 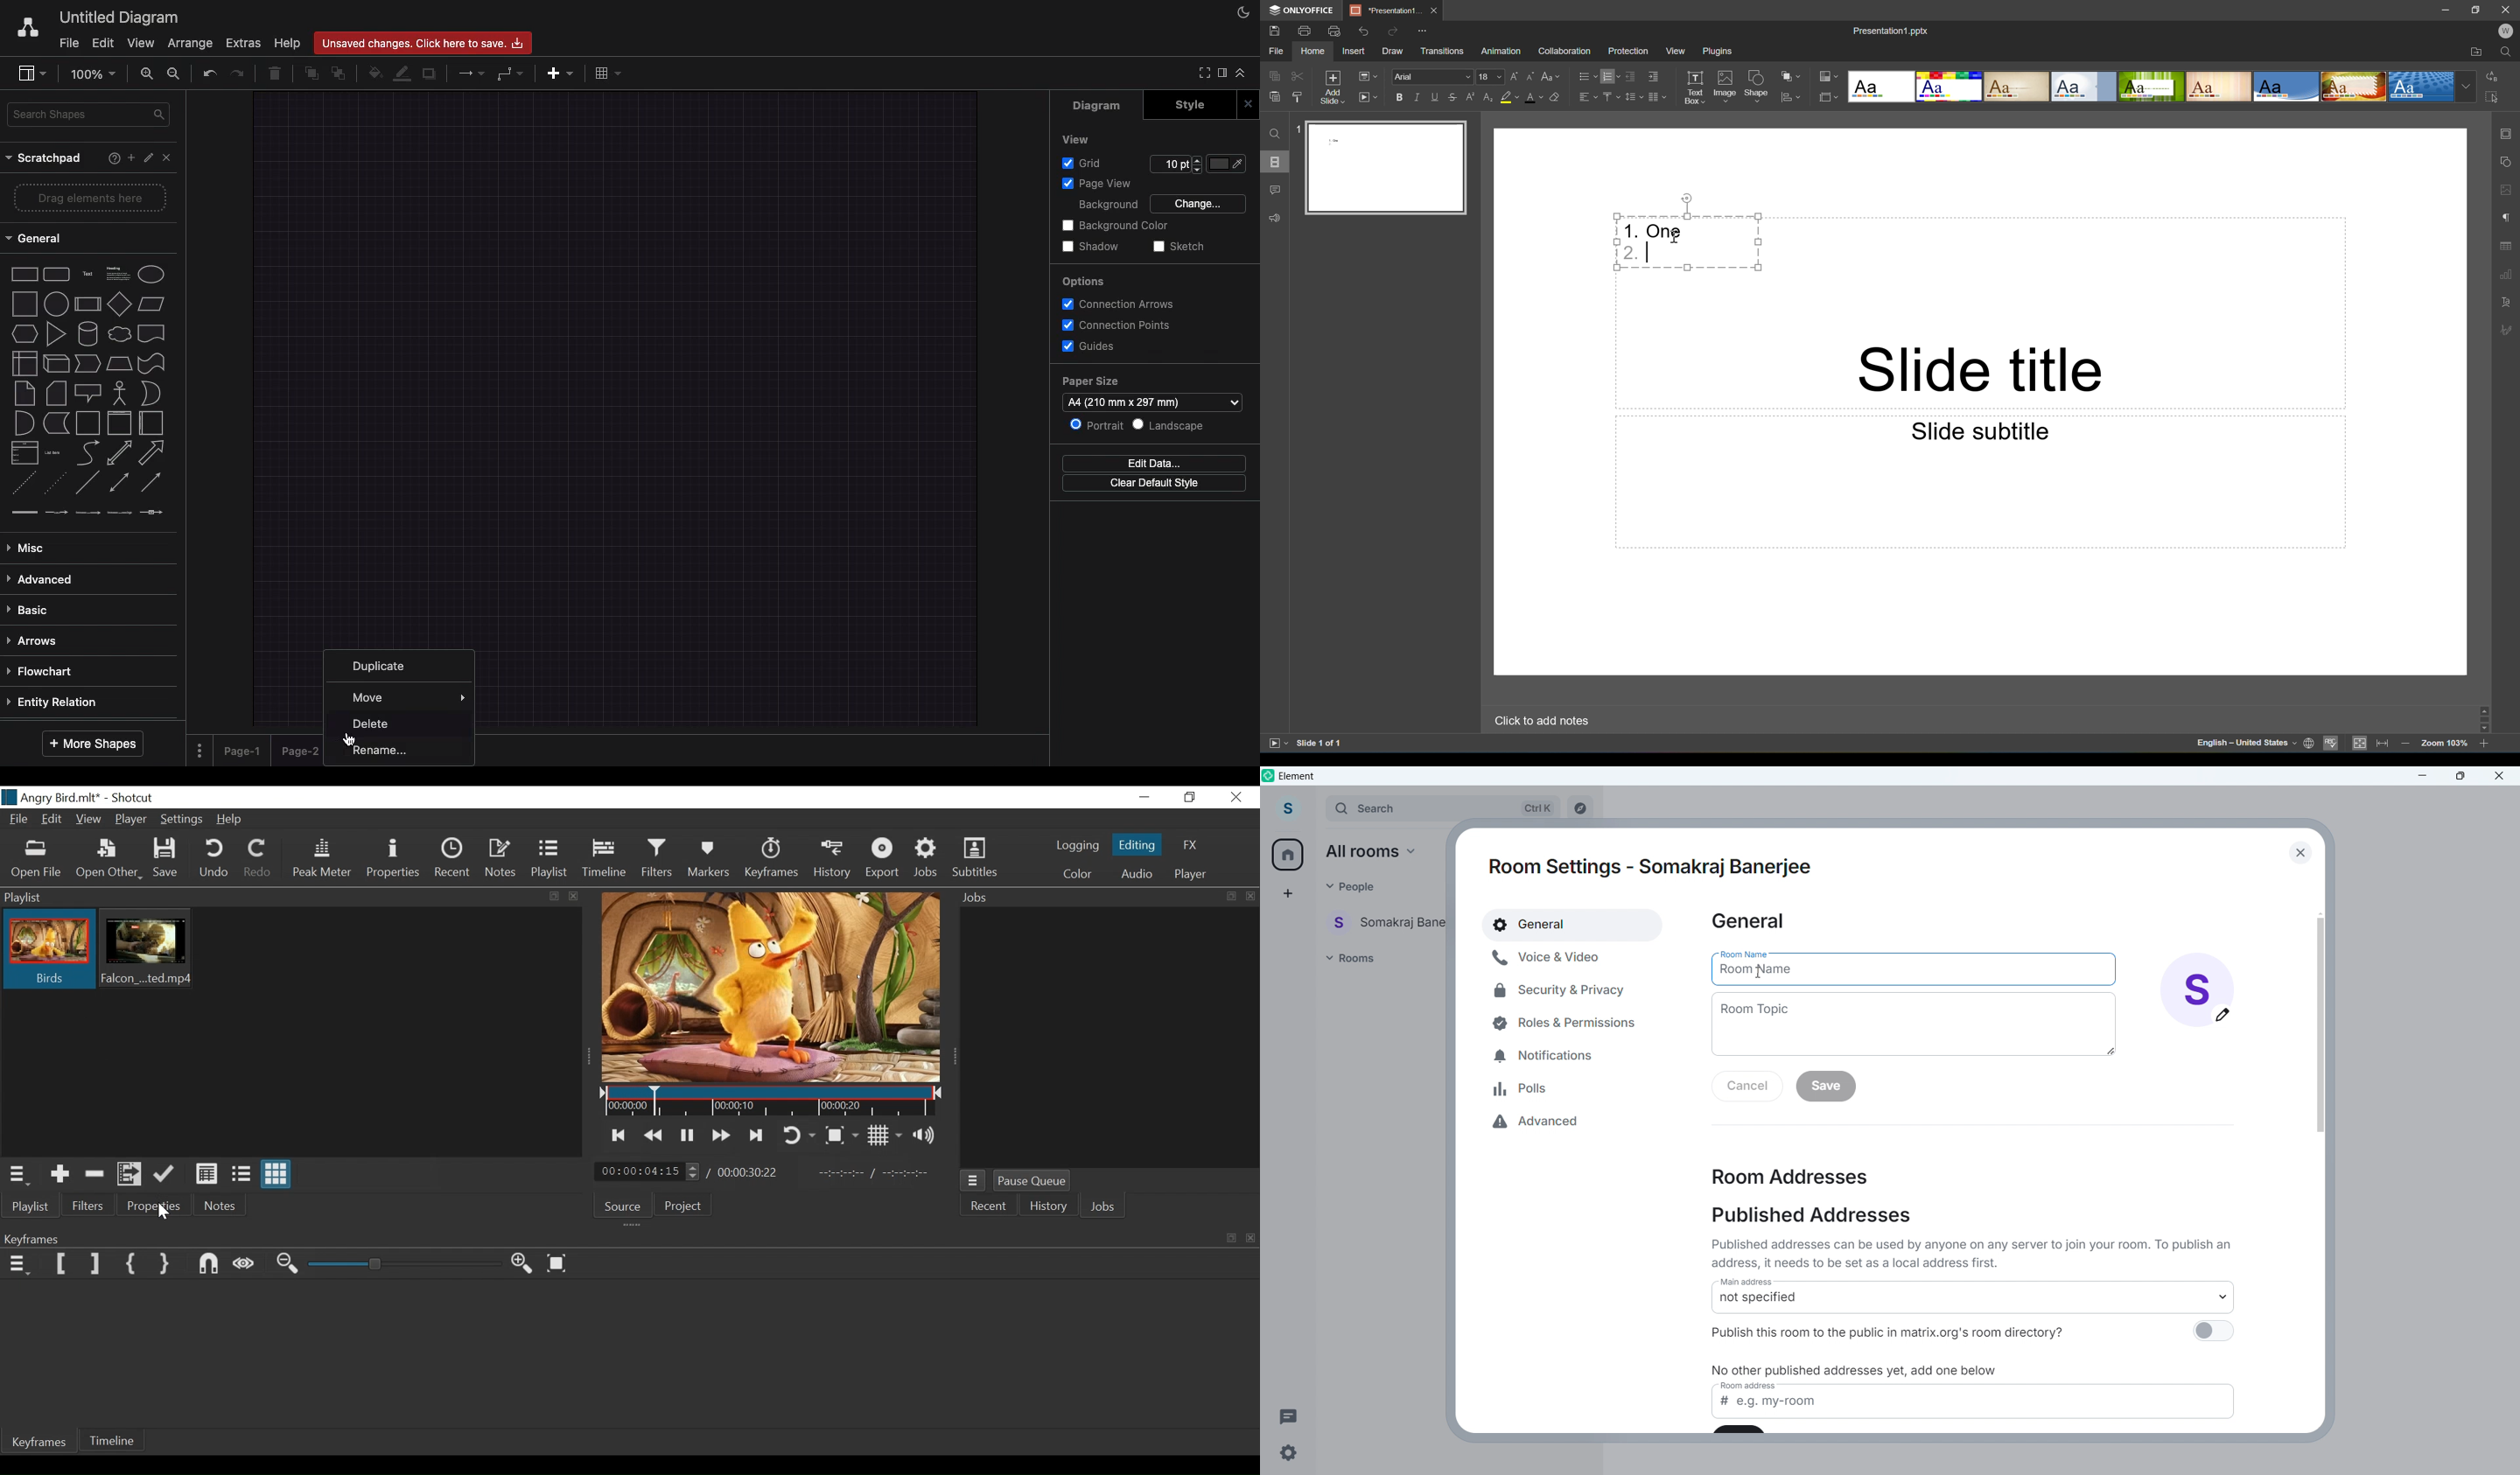 What do you see at coordinates (382, 750) in the screenshot?
I see `Rename` at bounding box center [382, 750].